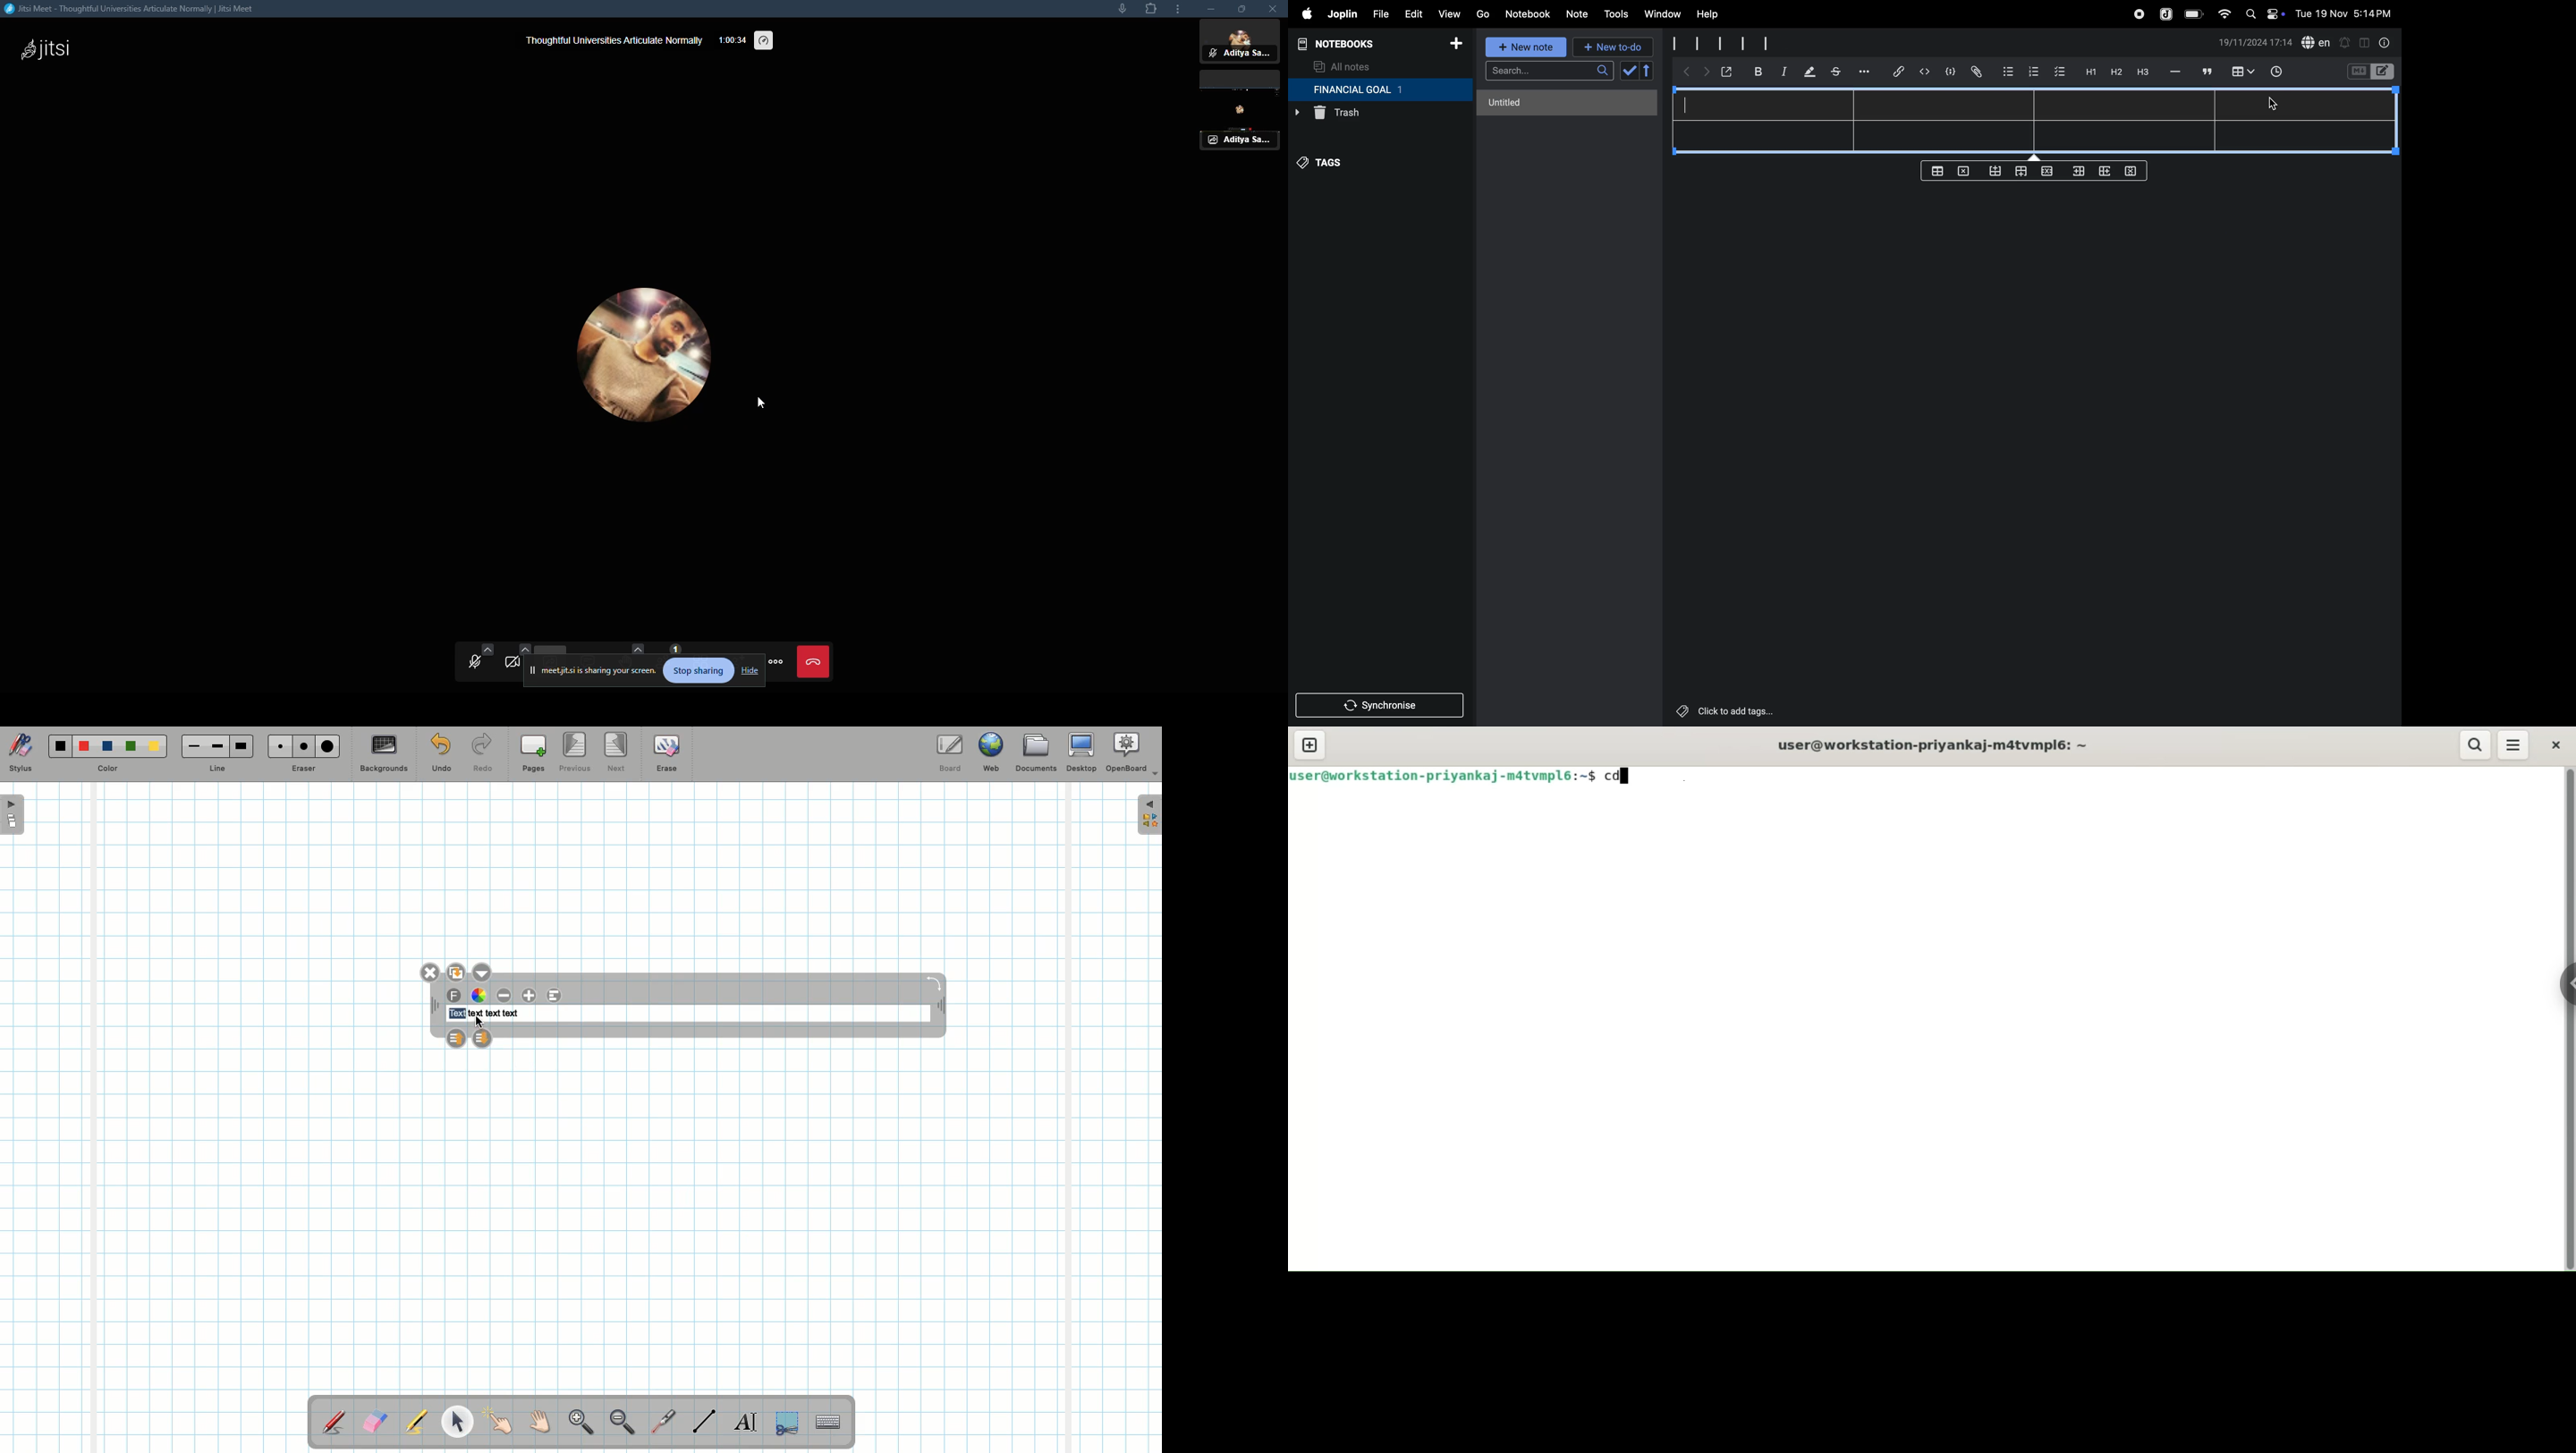 This screenshot has height=1456, width=2576. I want to click on alert, so click(2344, 42).